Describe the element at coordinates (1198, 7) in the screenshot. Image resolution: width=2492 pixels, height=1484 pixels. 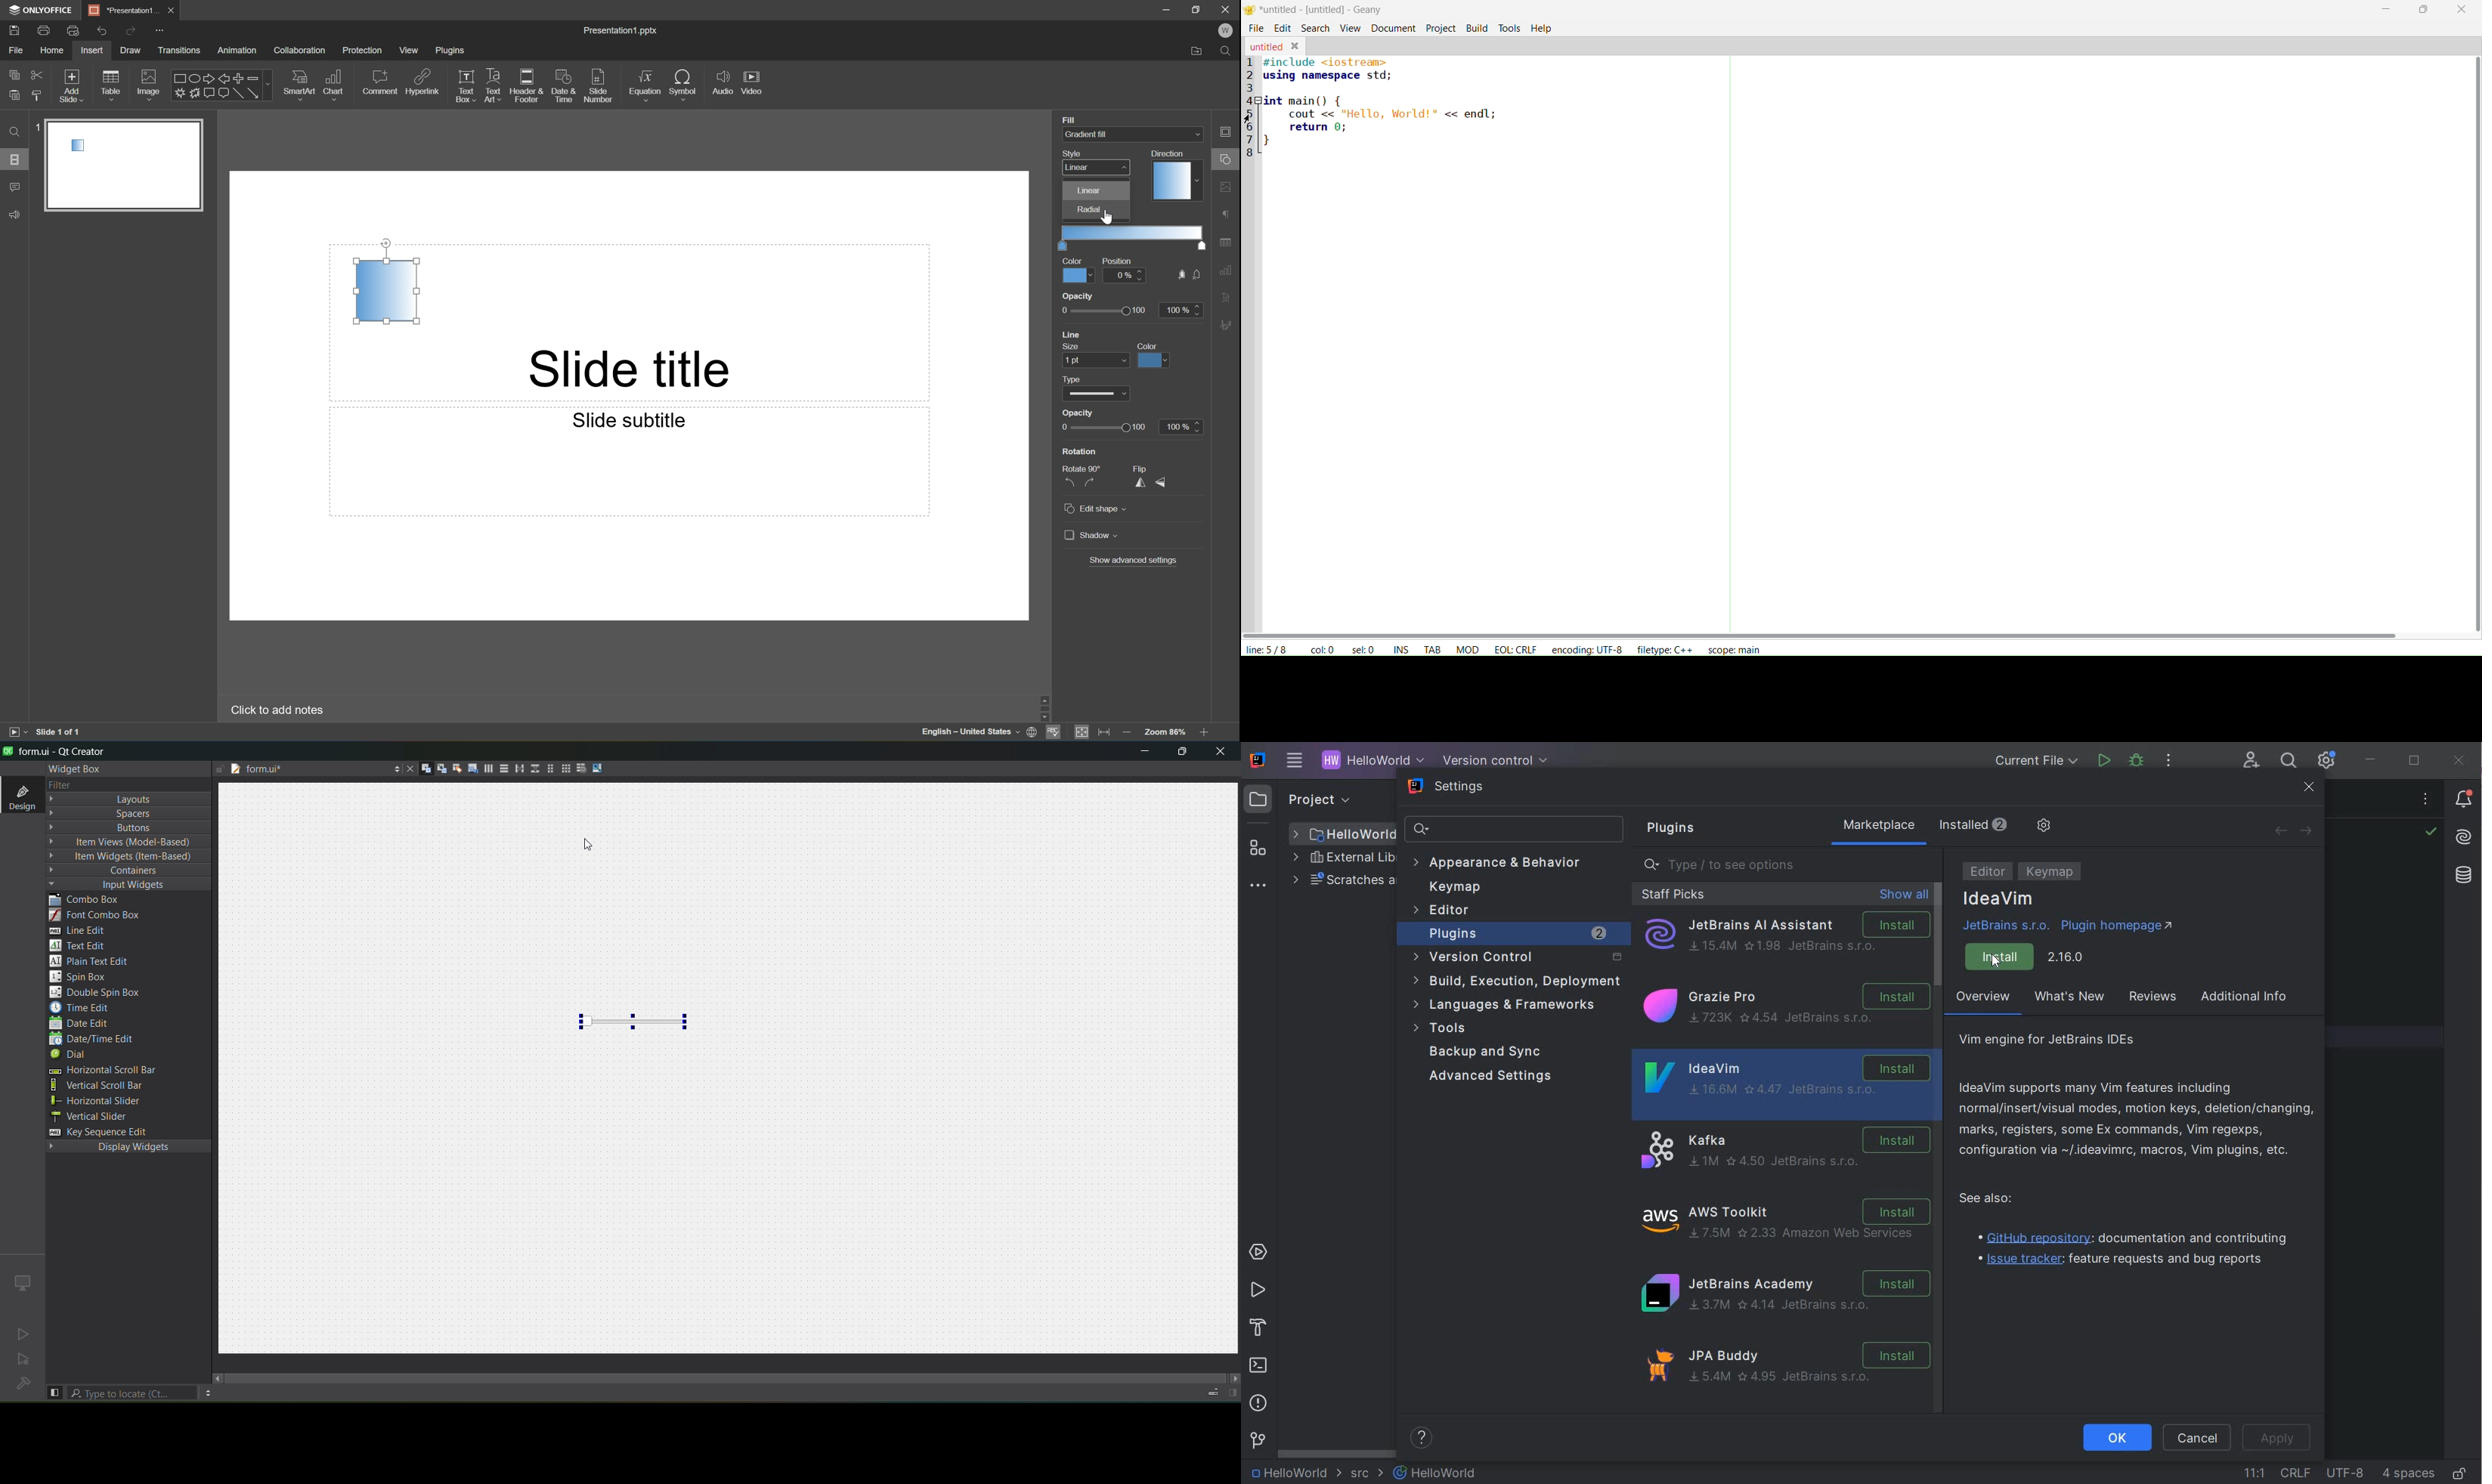
I see `Restore Down` at that location.